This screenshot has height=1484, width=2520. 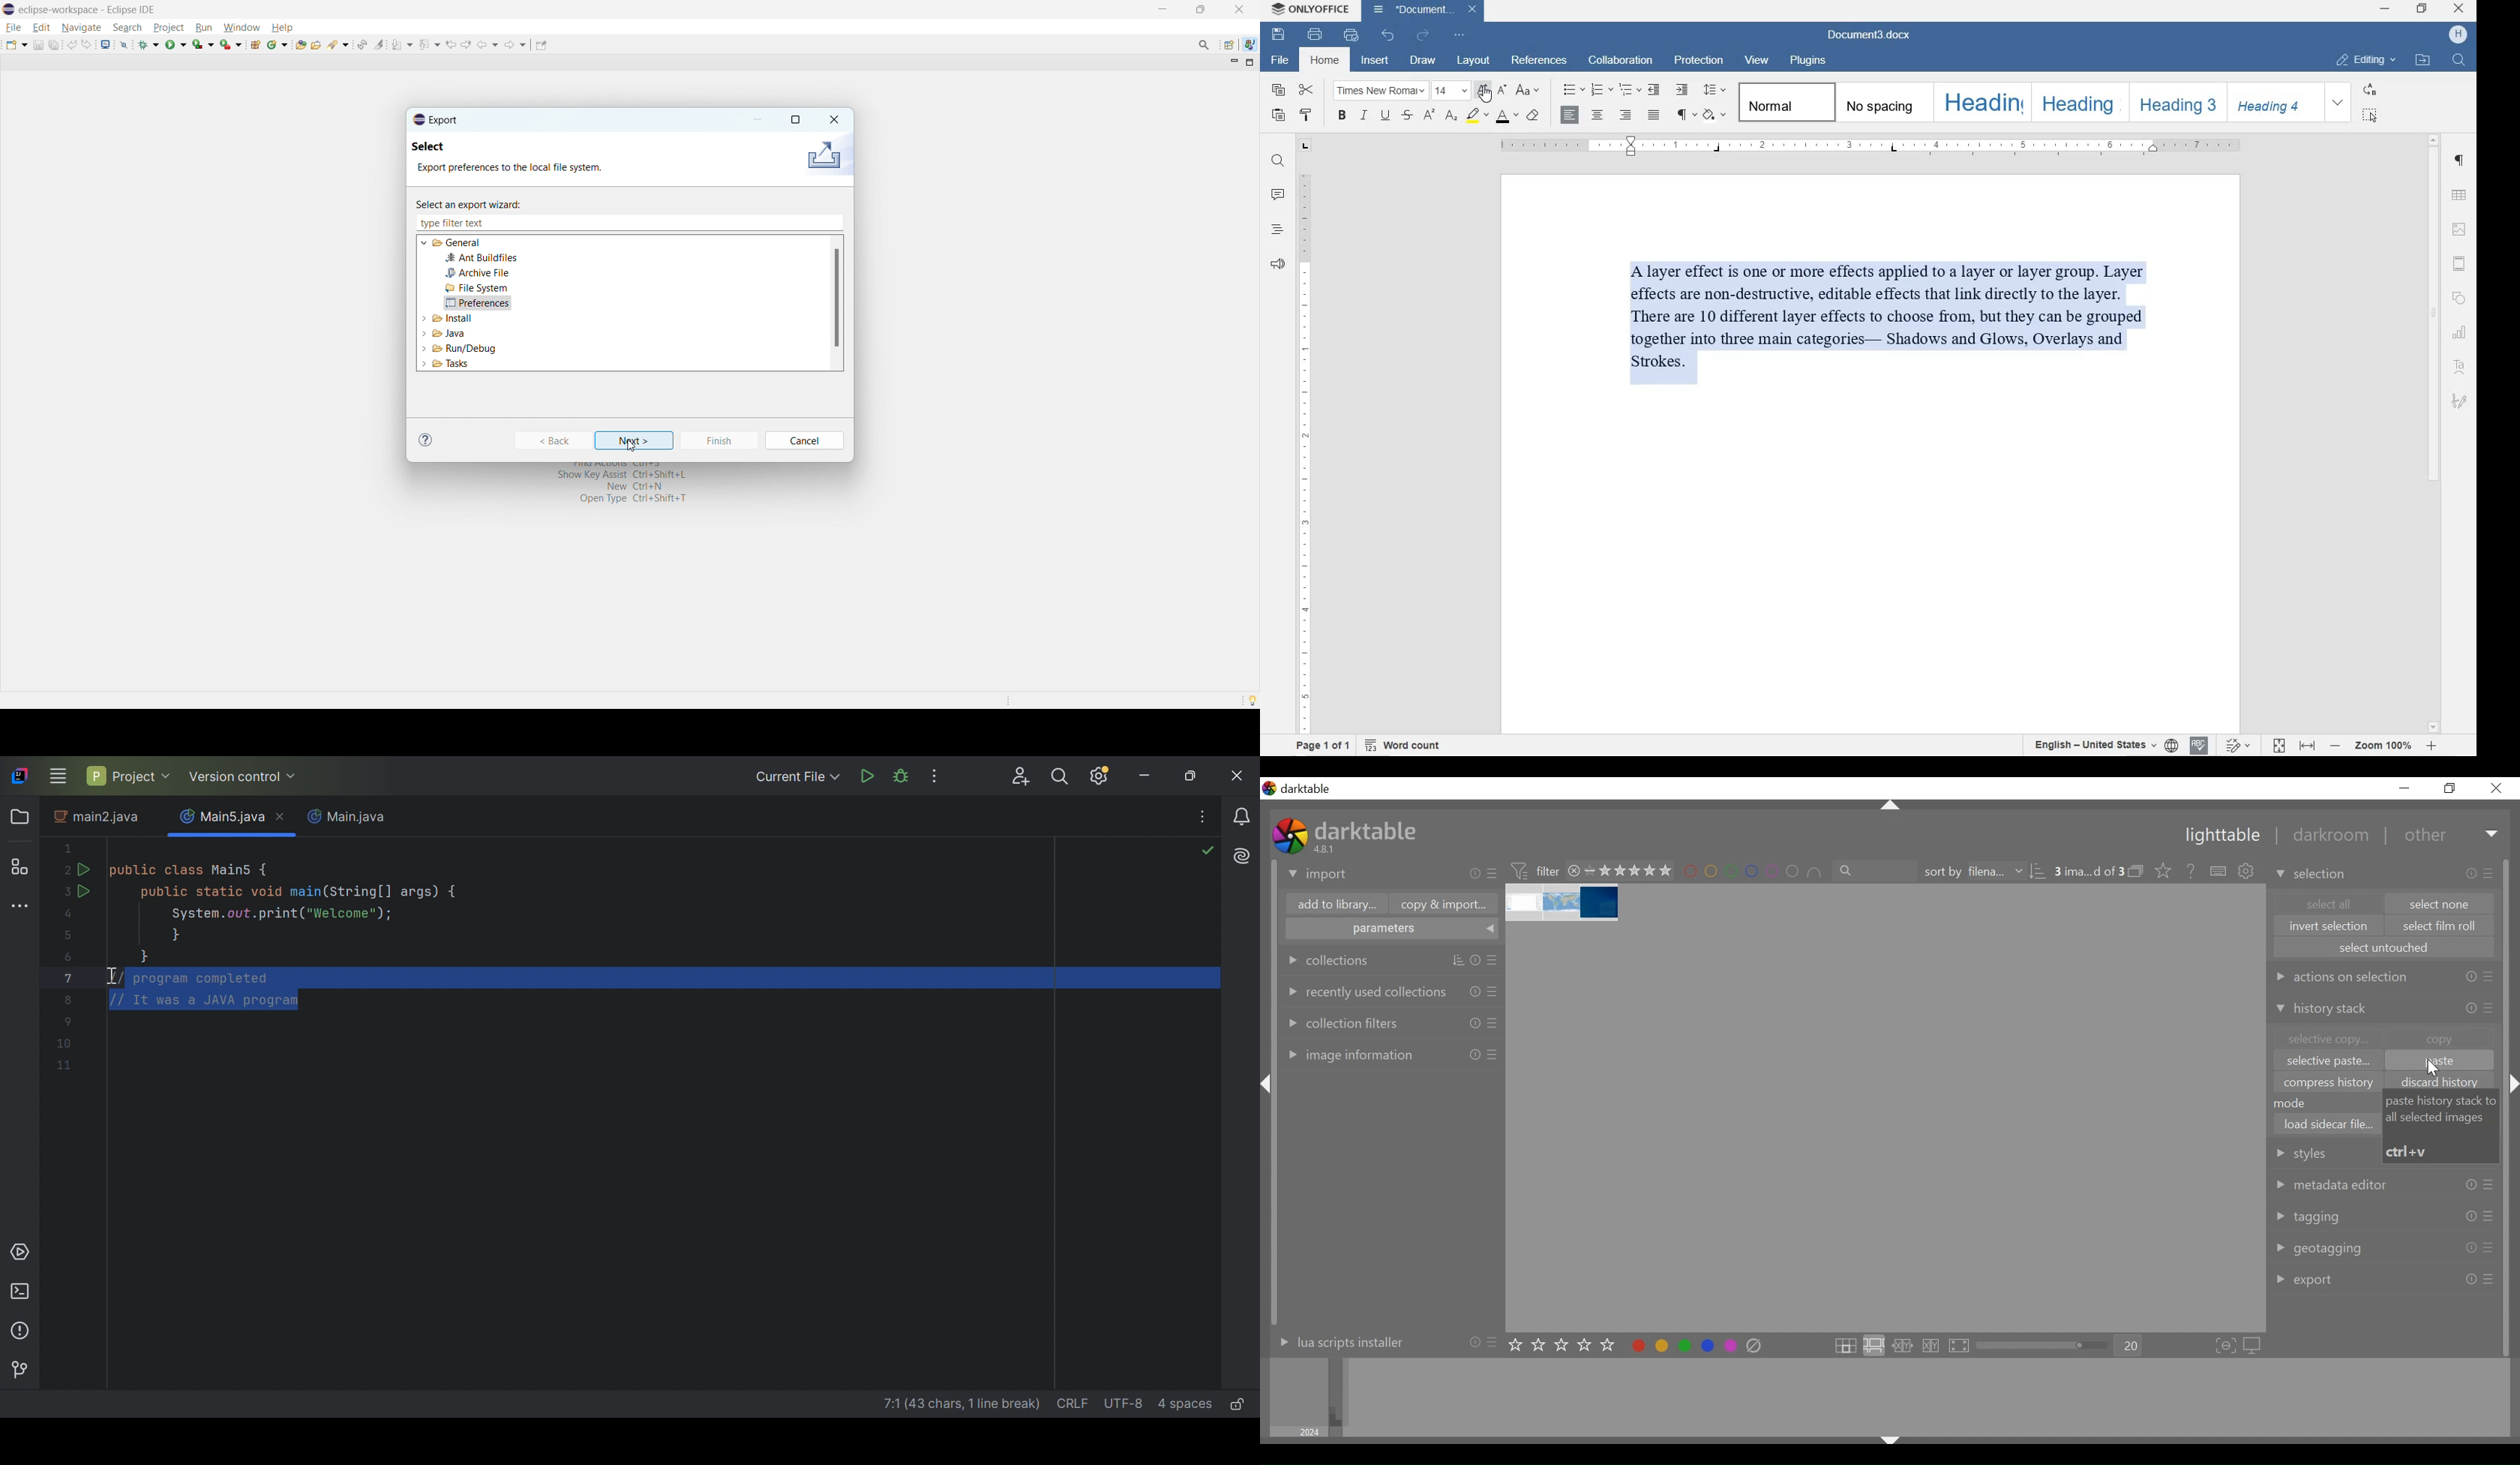 I want to click on tab, so click(x=1305, y=146).